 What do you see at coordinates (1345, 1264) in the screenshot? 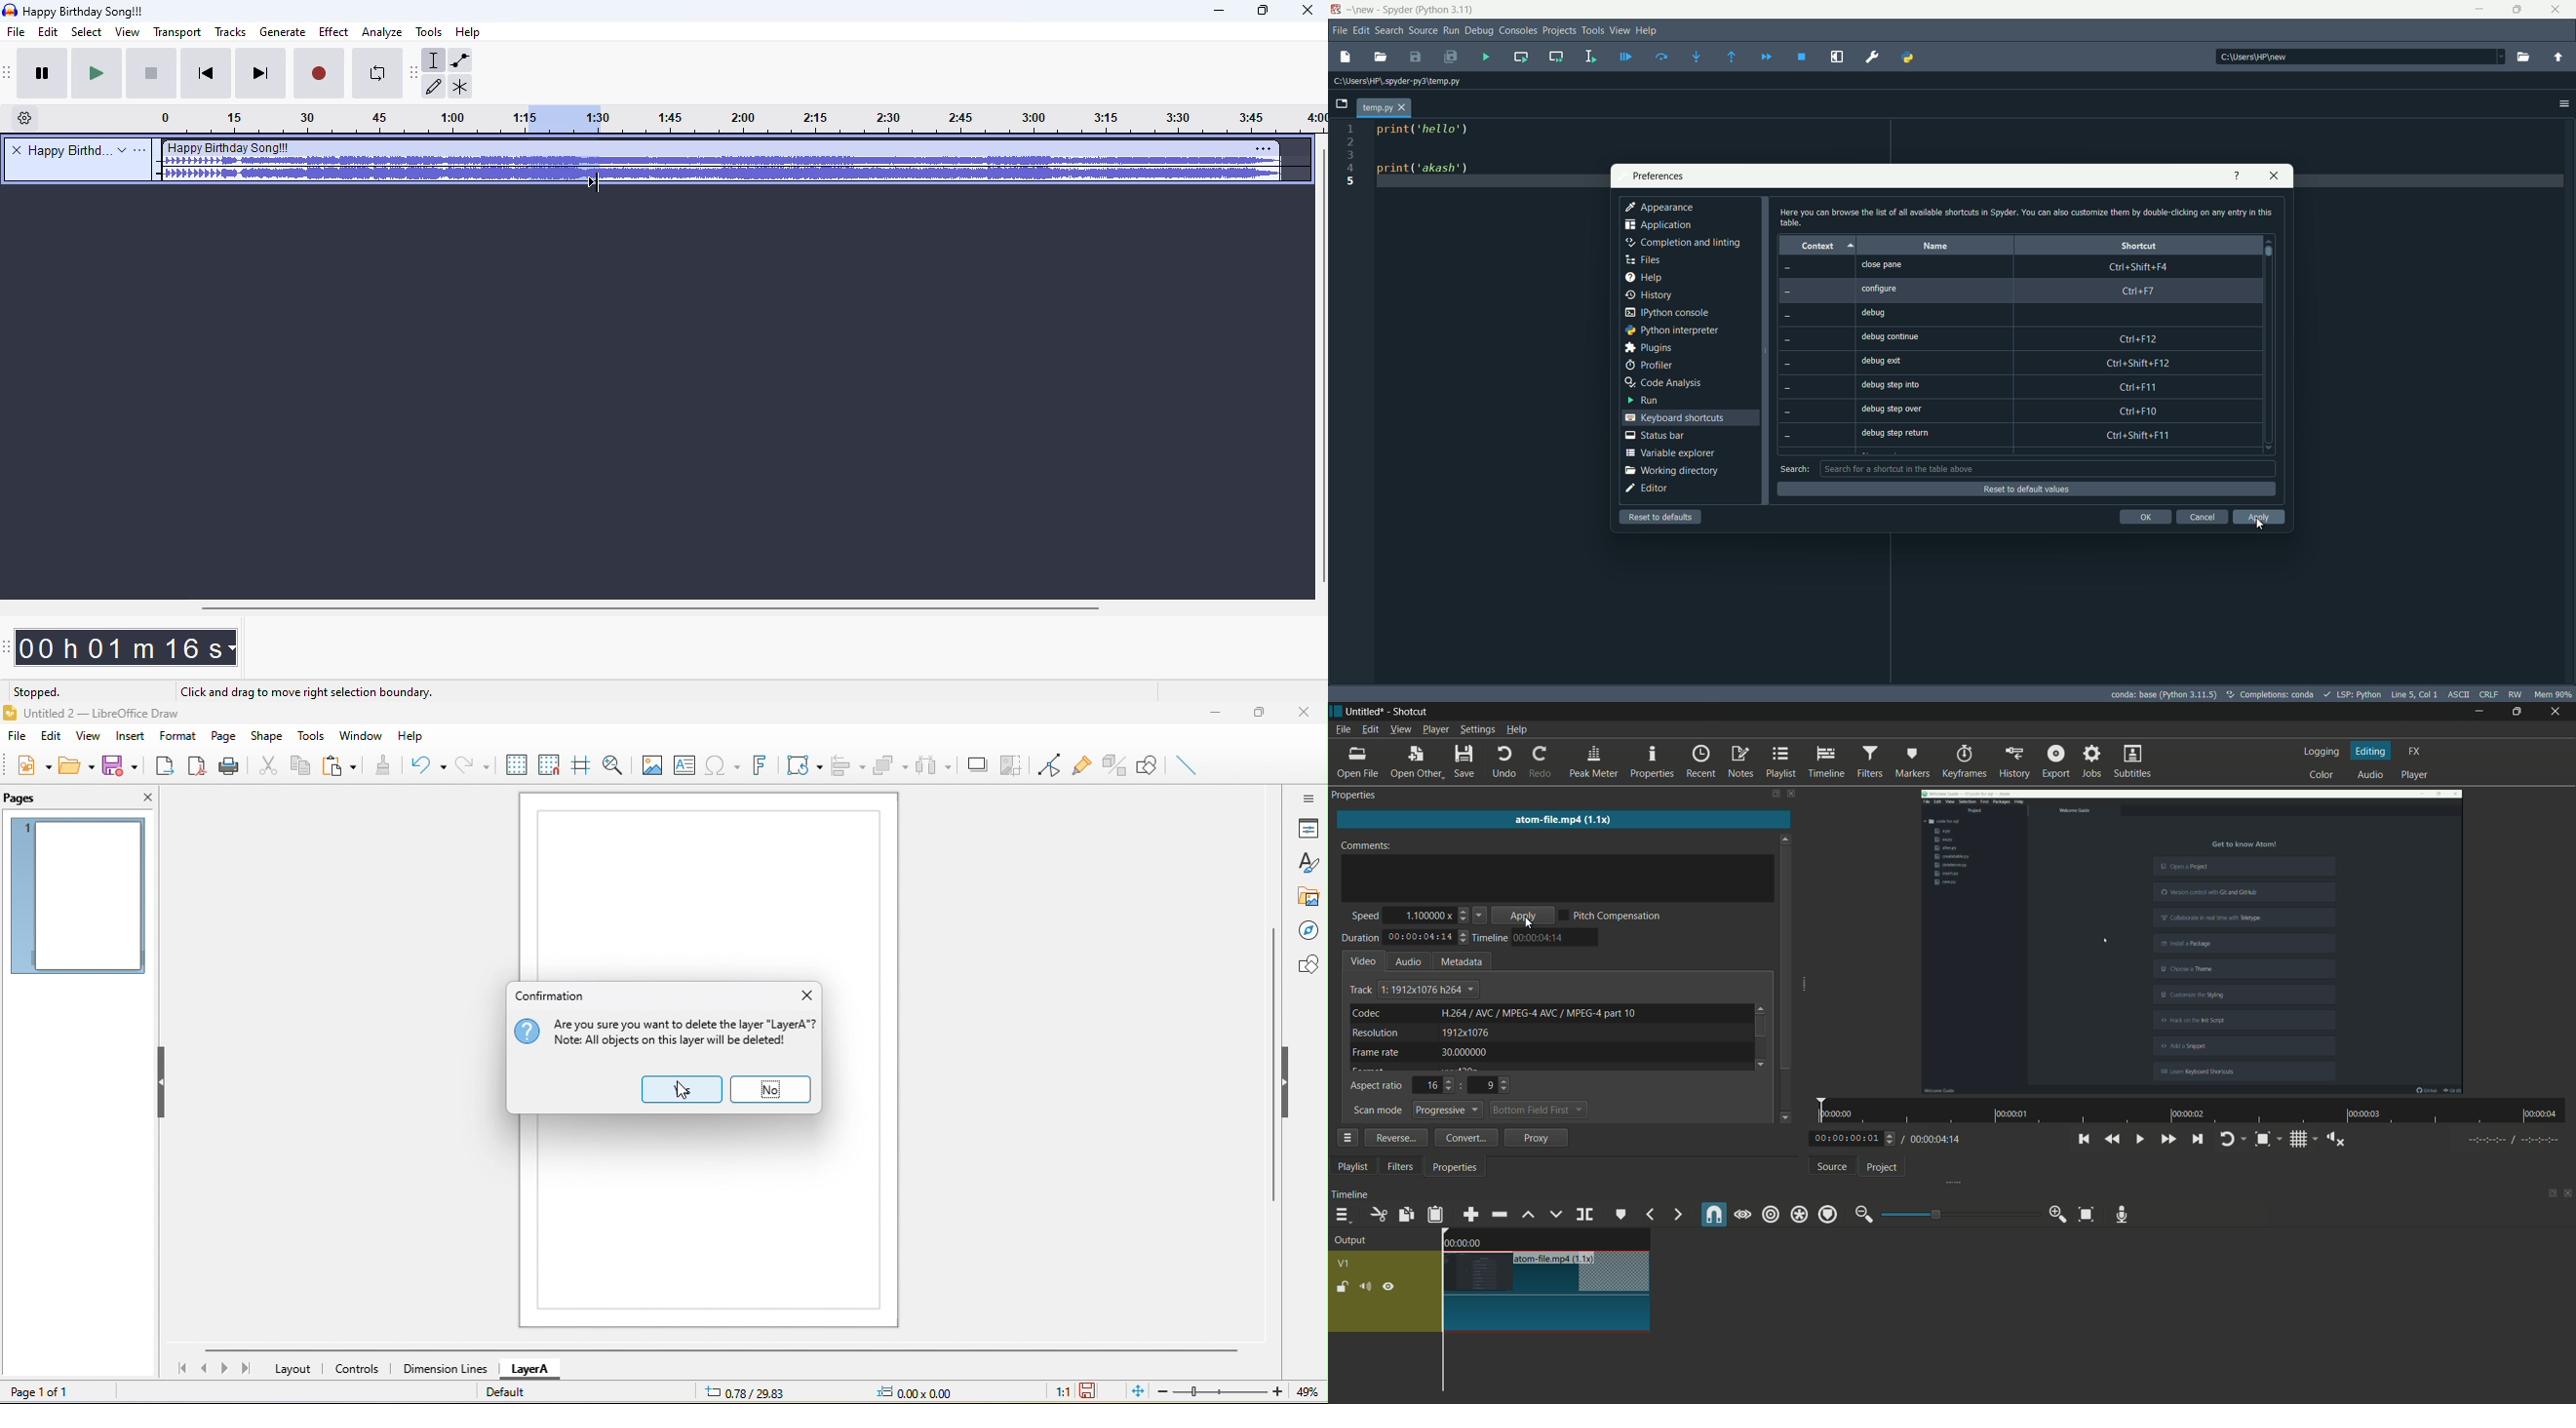
I see `v1` at bounding box center [1345, 1264].